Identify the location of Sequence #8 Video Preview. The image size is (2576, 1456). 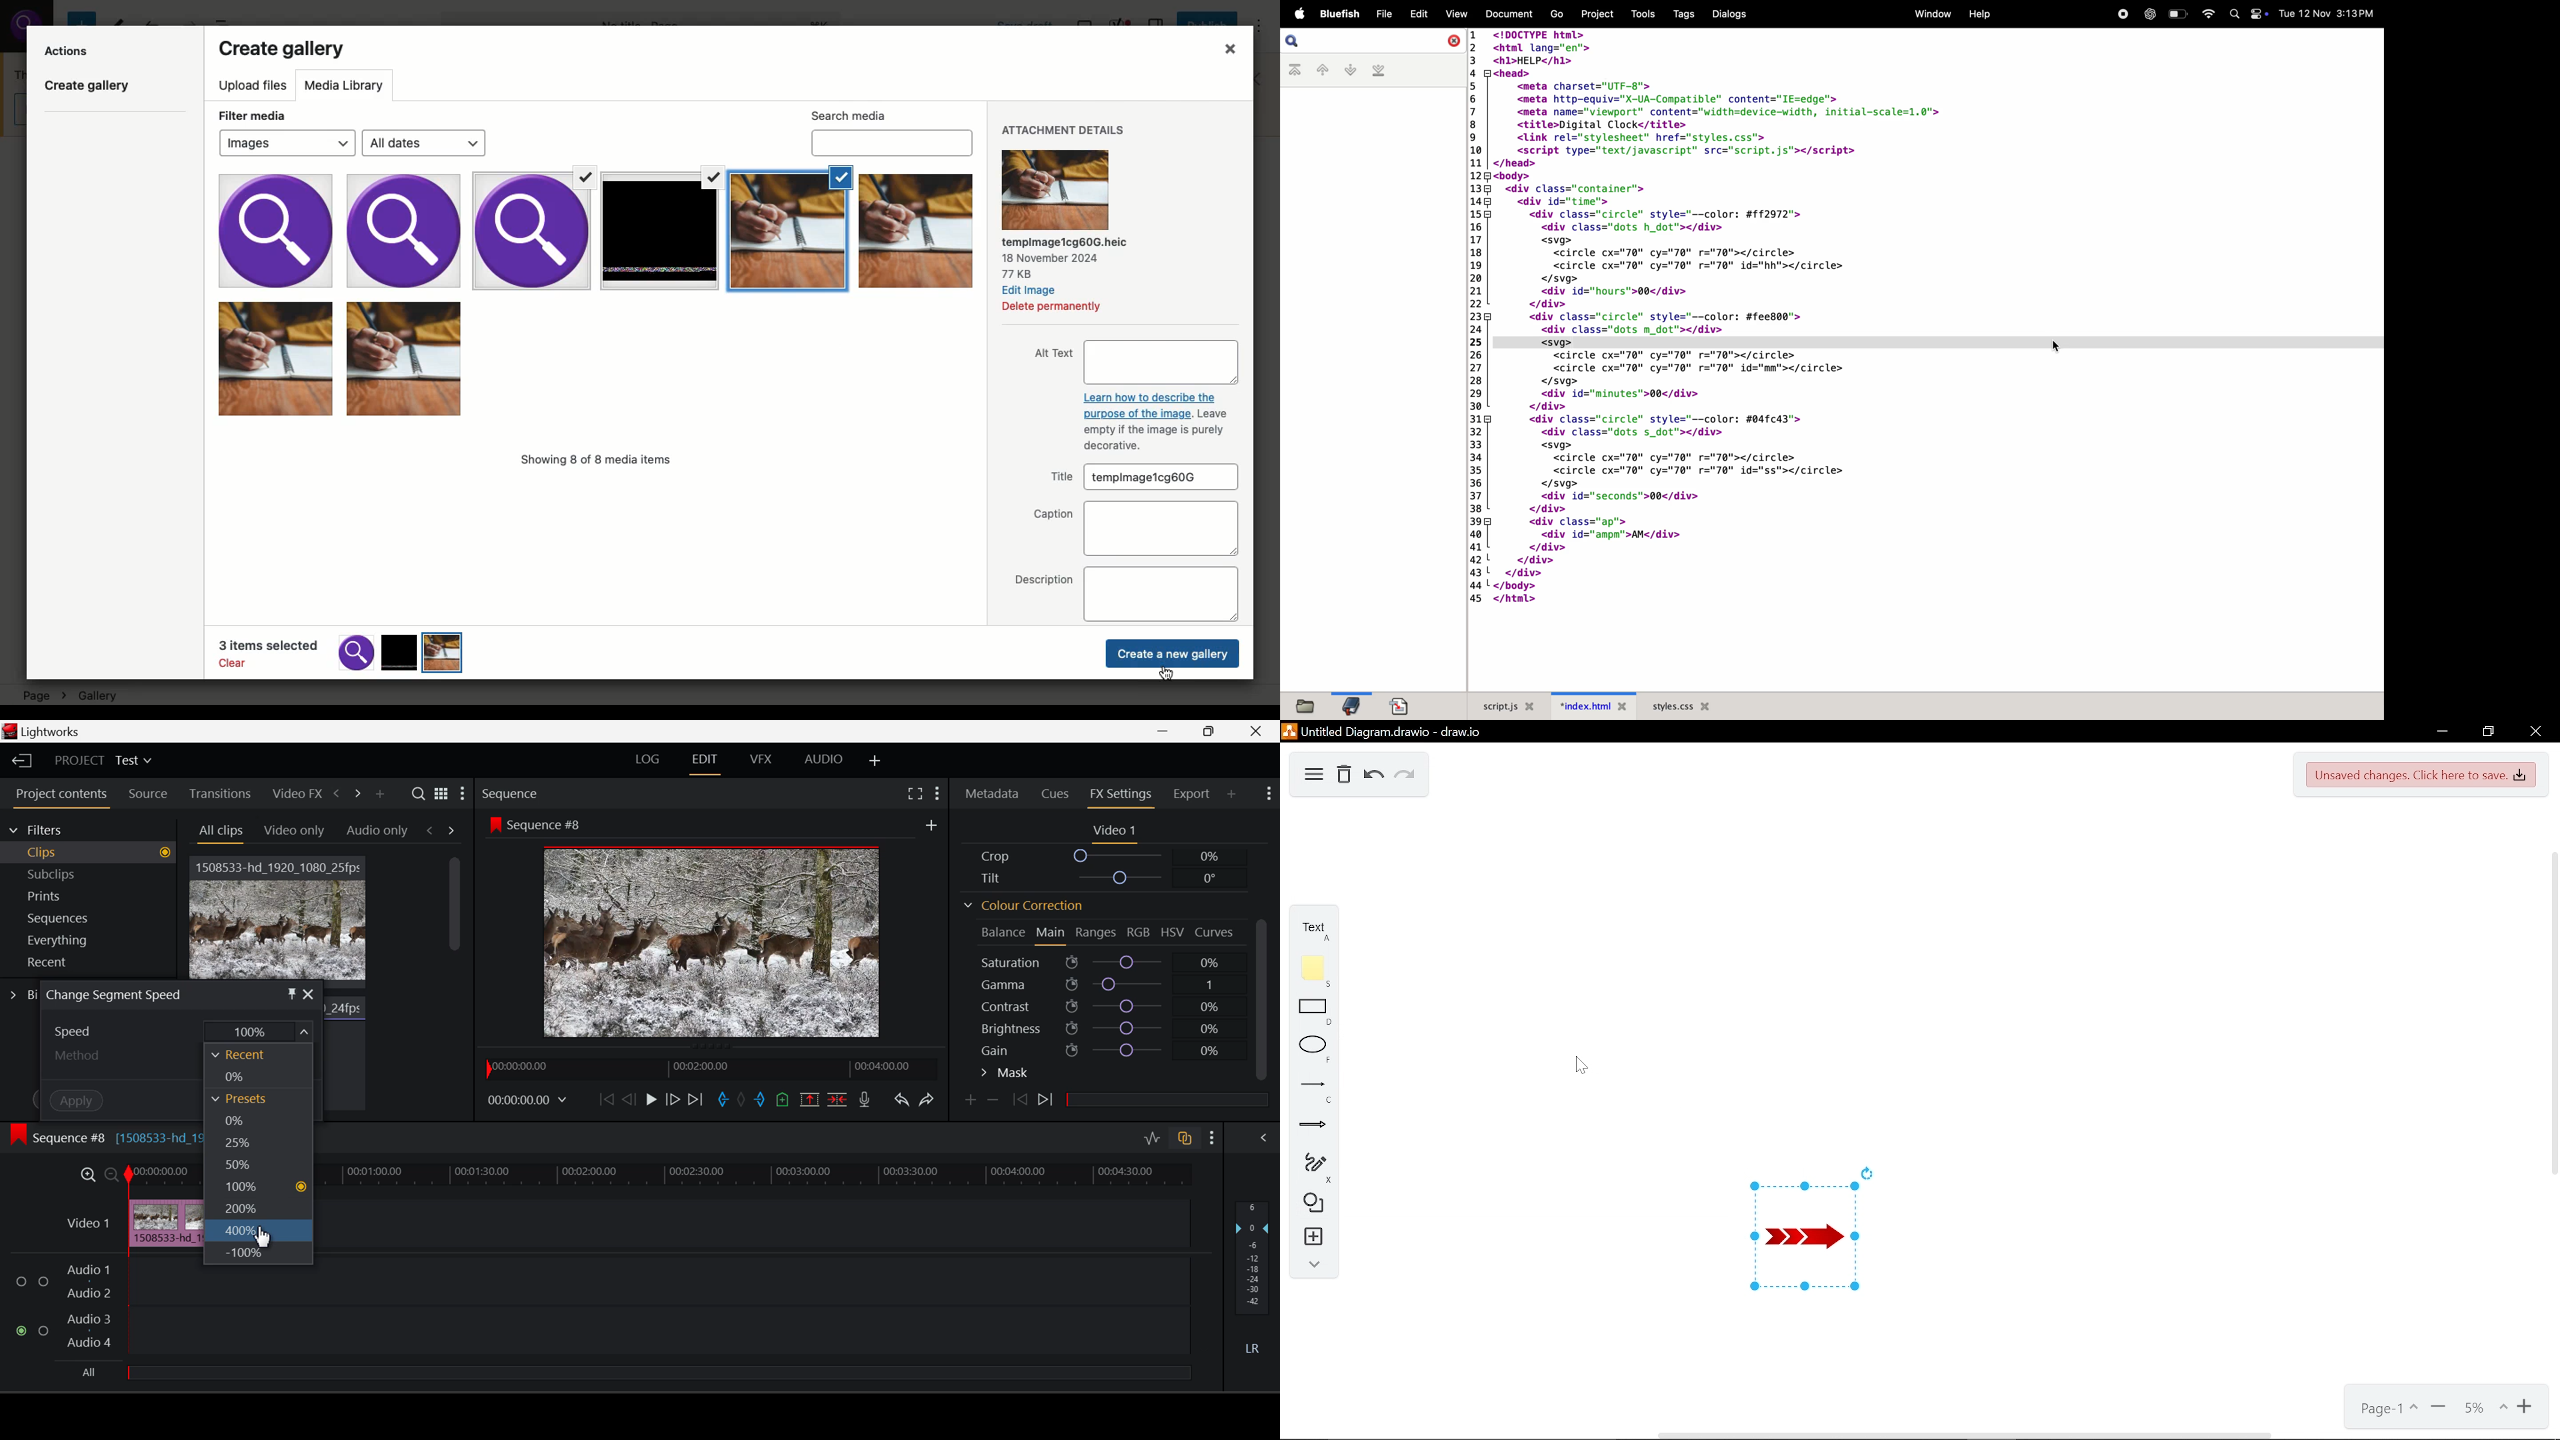
(711, 943).